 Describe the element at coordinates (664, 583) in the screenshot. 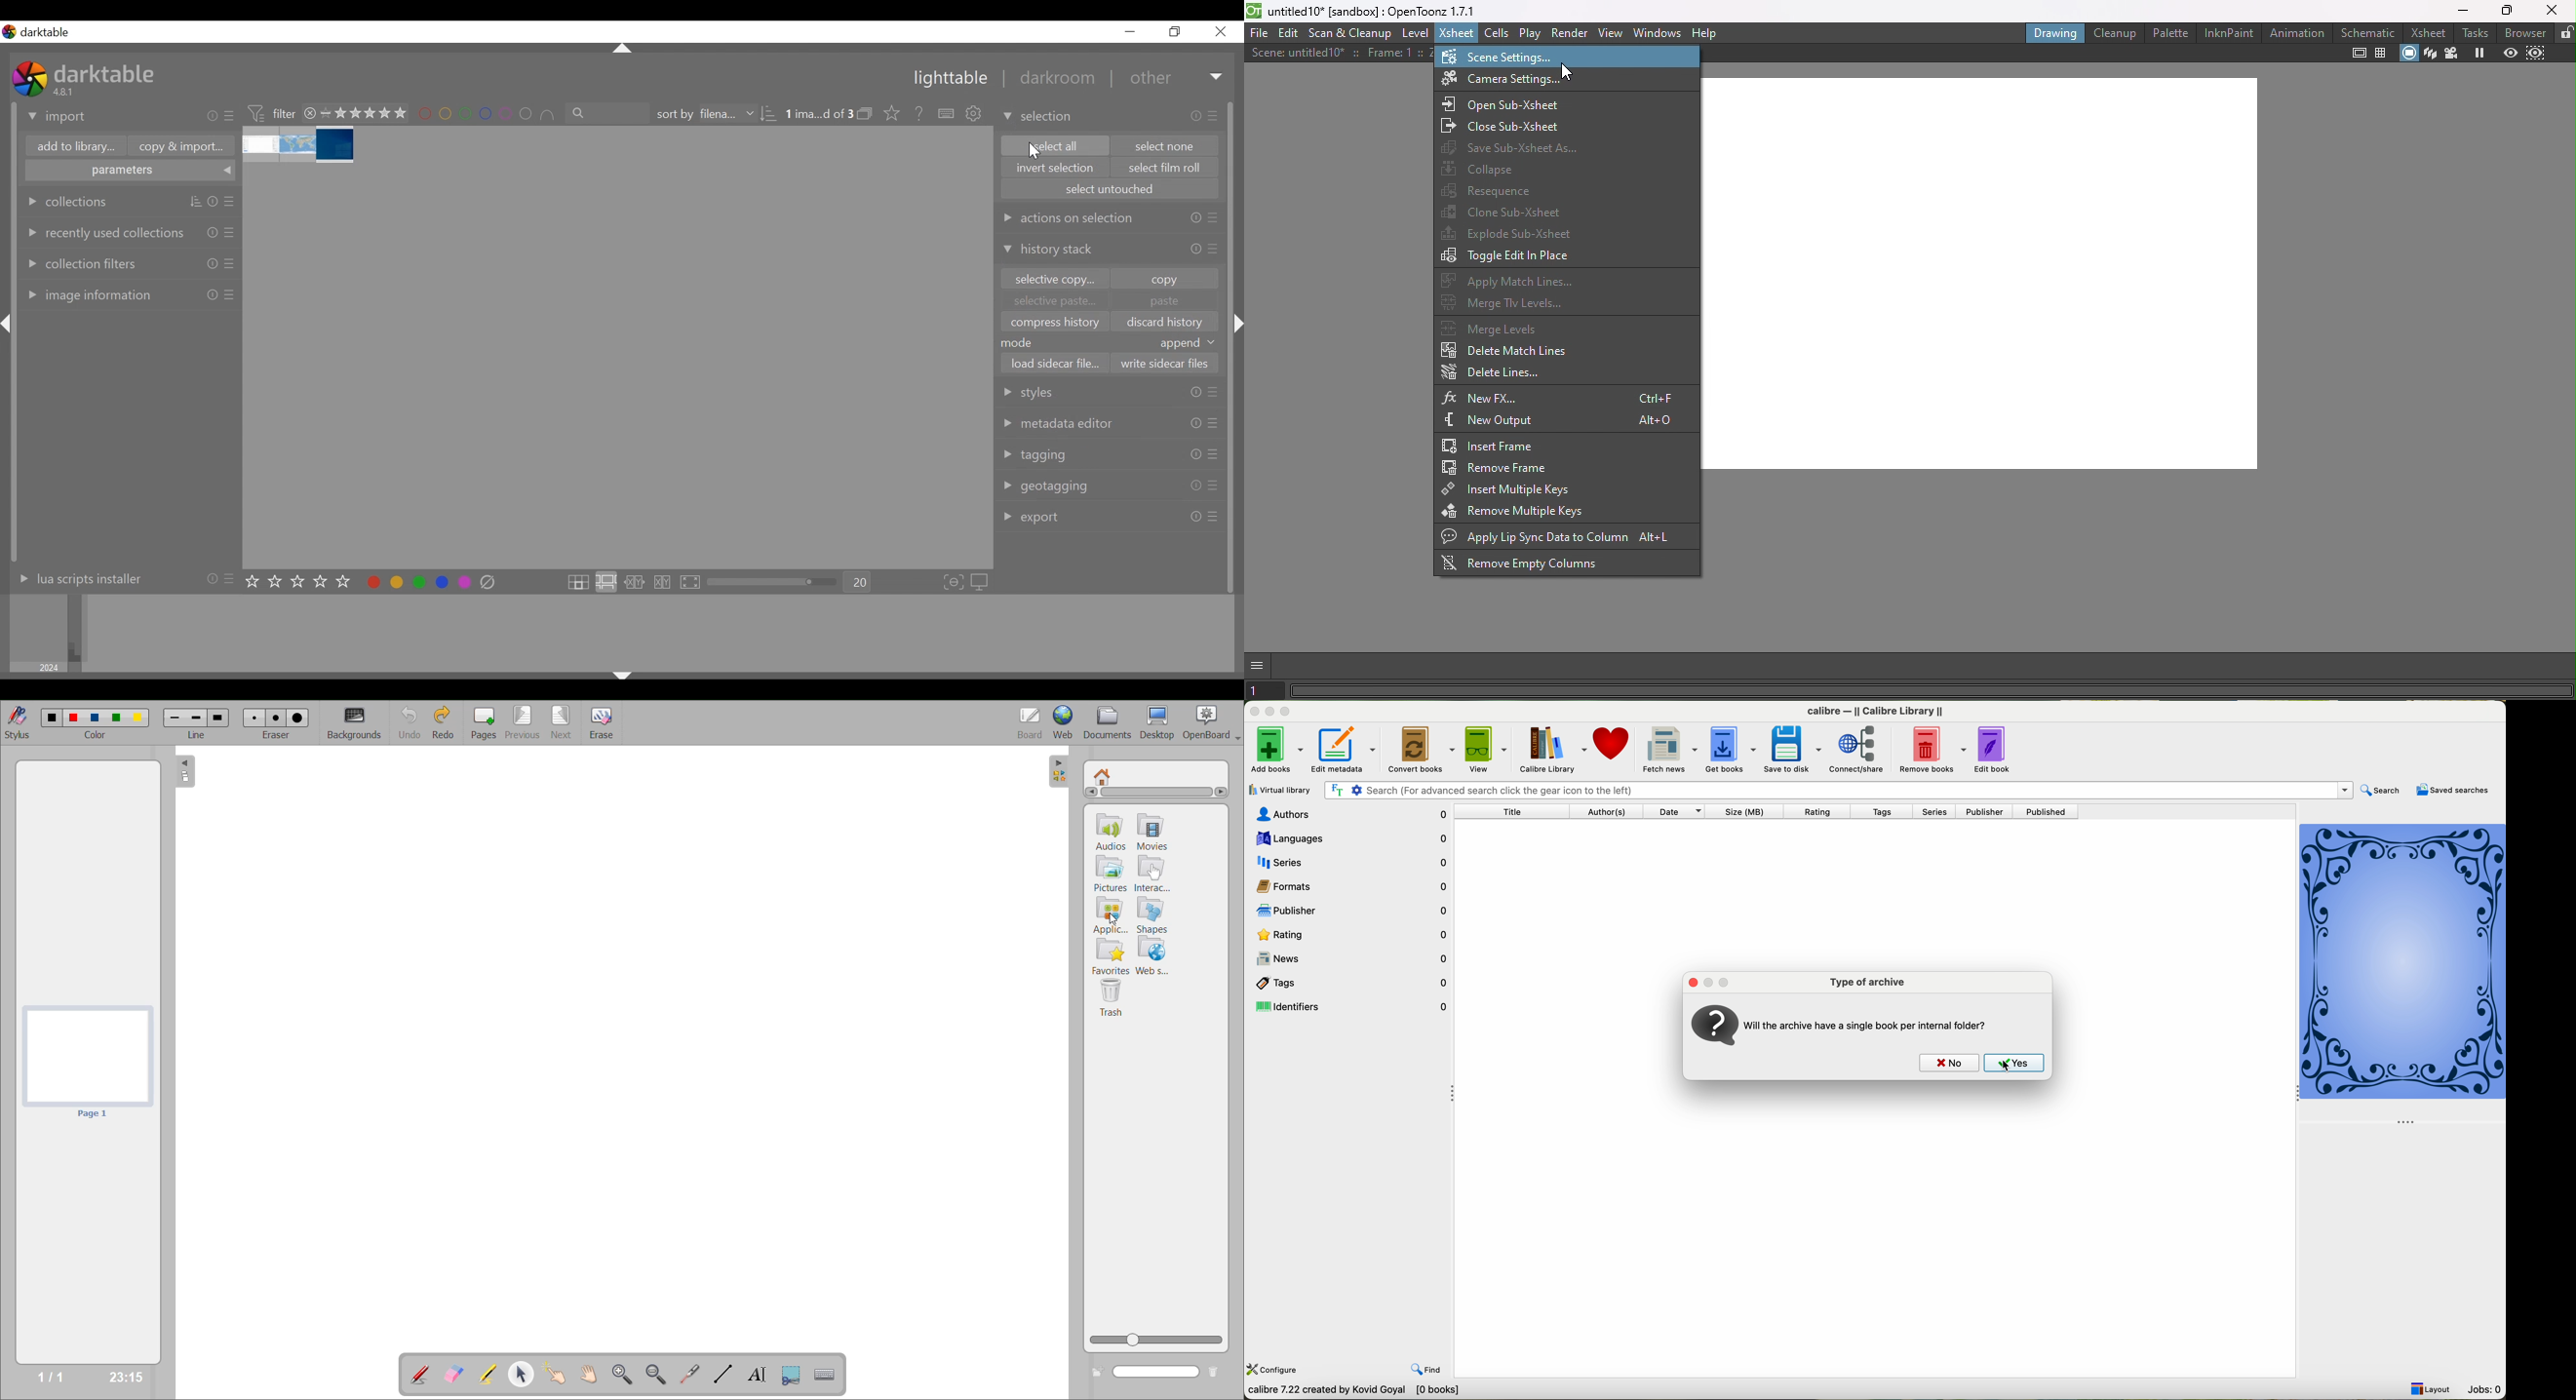

I see `click to enter culling layout dynamic mode` at that location.